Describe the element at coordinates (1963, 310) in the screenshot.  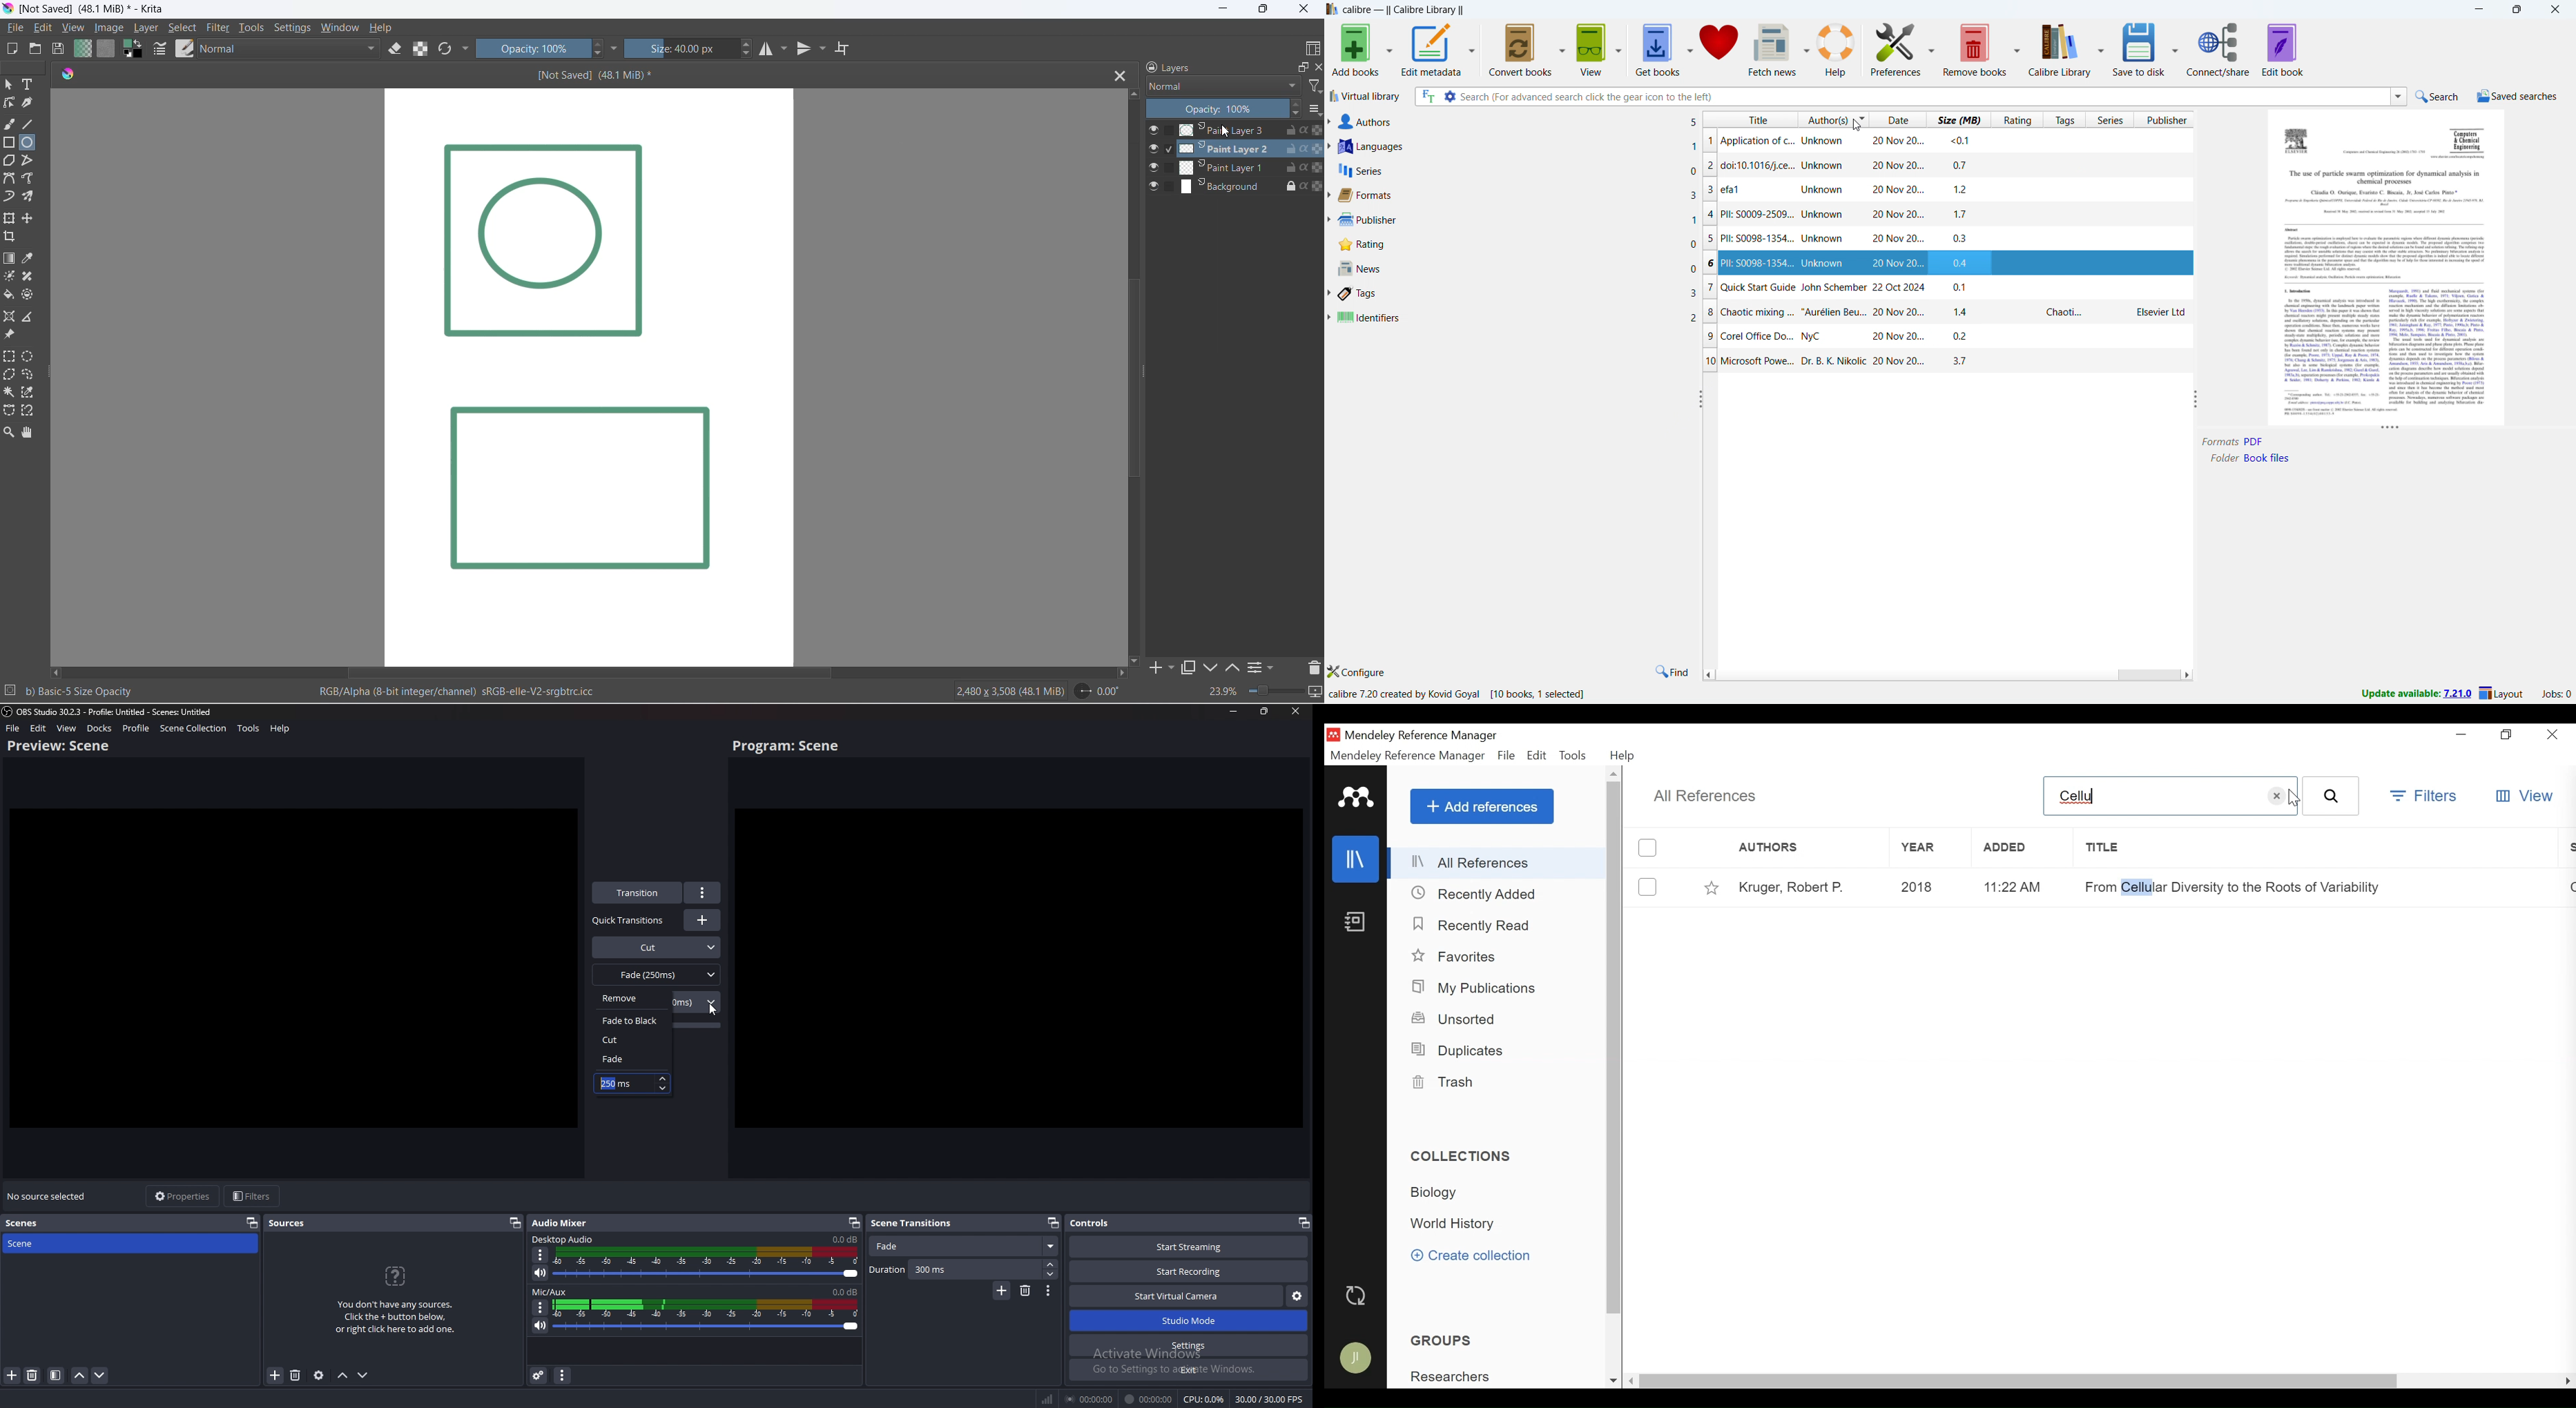
I see `14` at that location.